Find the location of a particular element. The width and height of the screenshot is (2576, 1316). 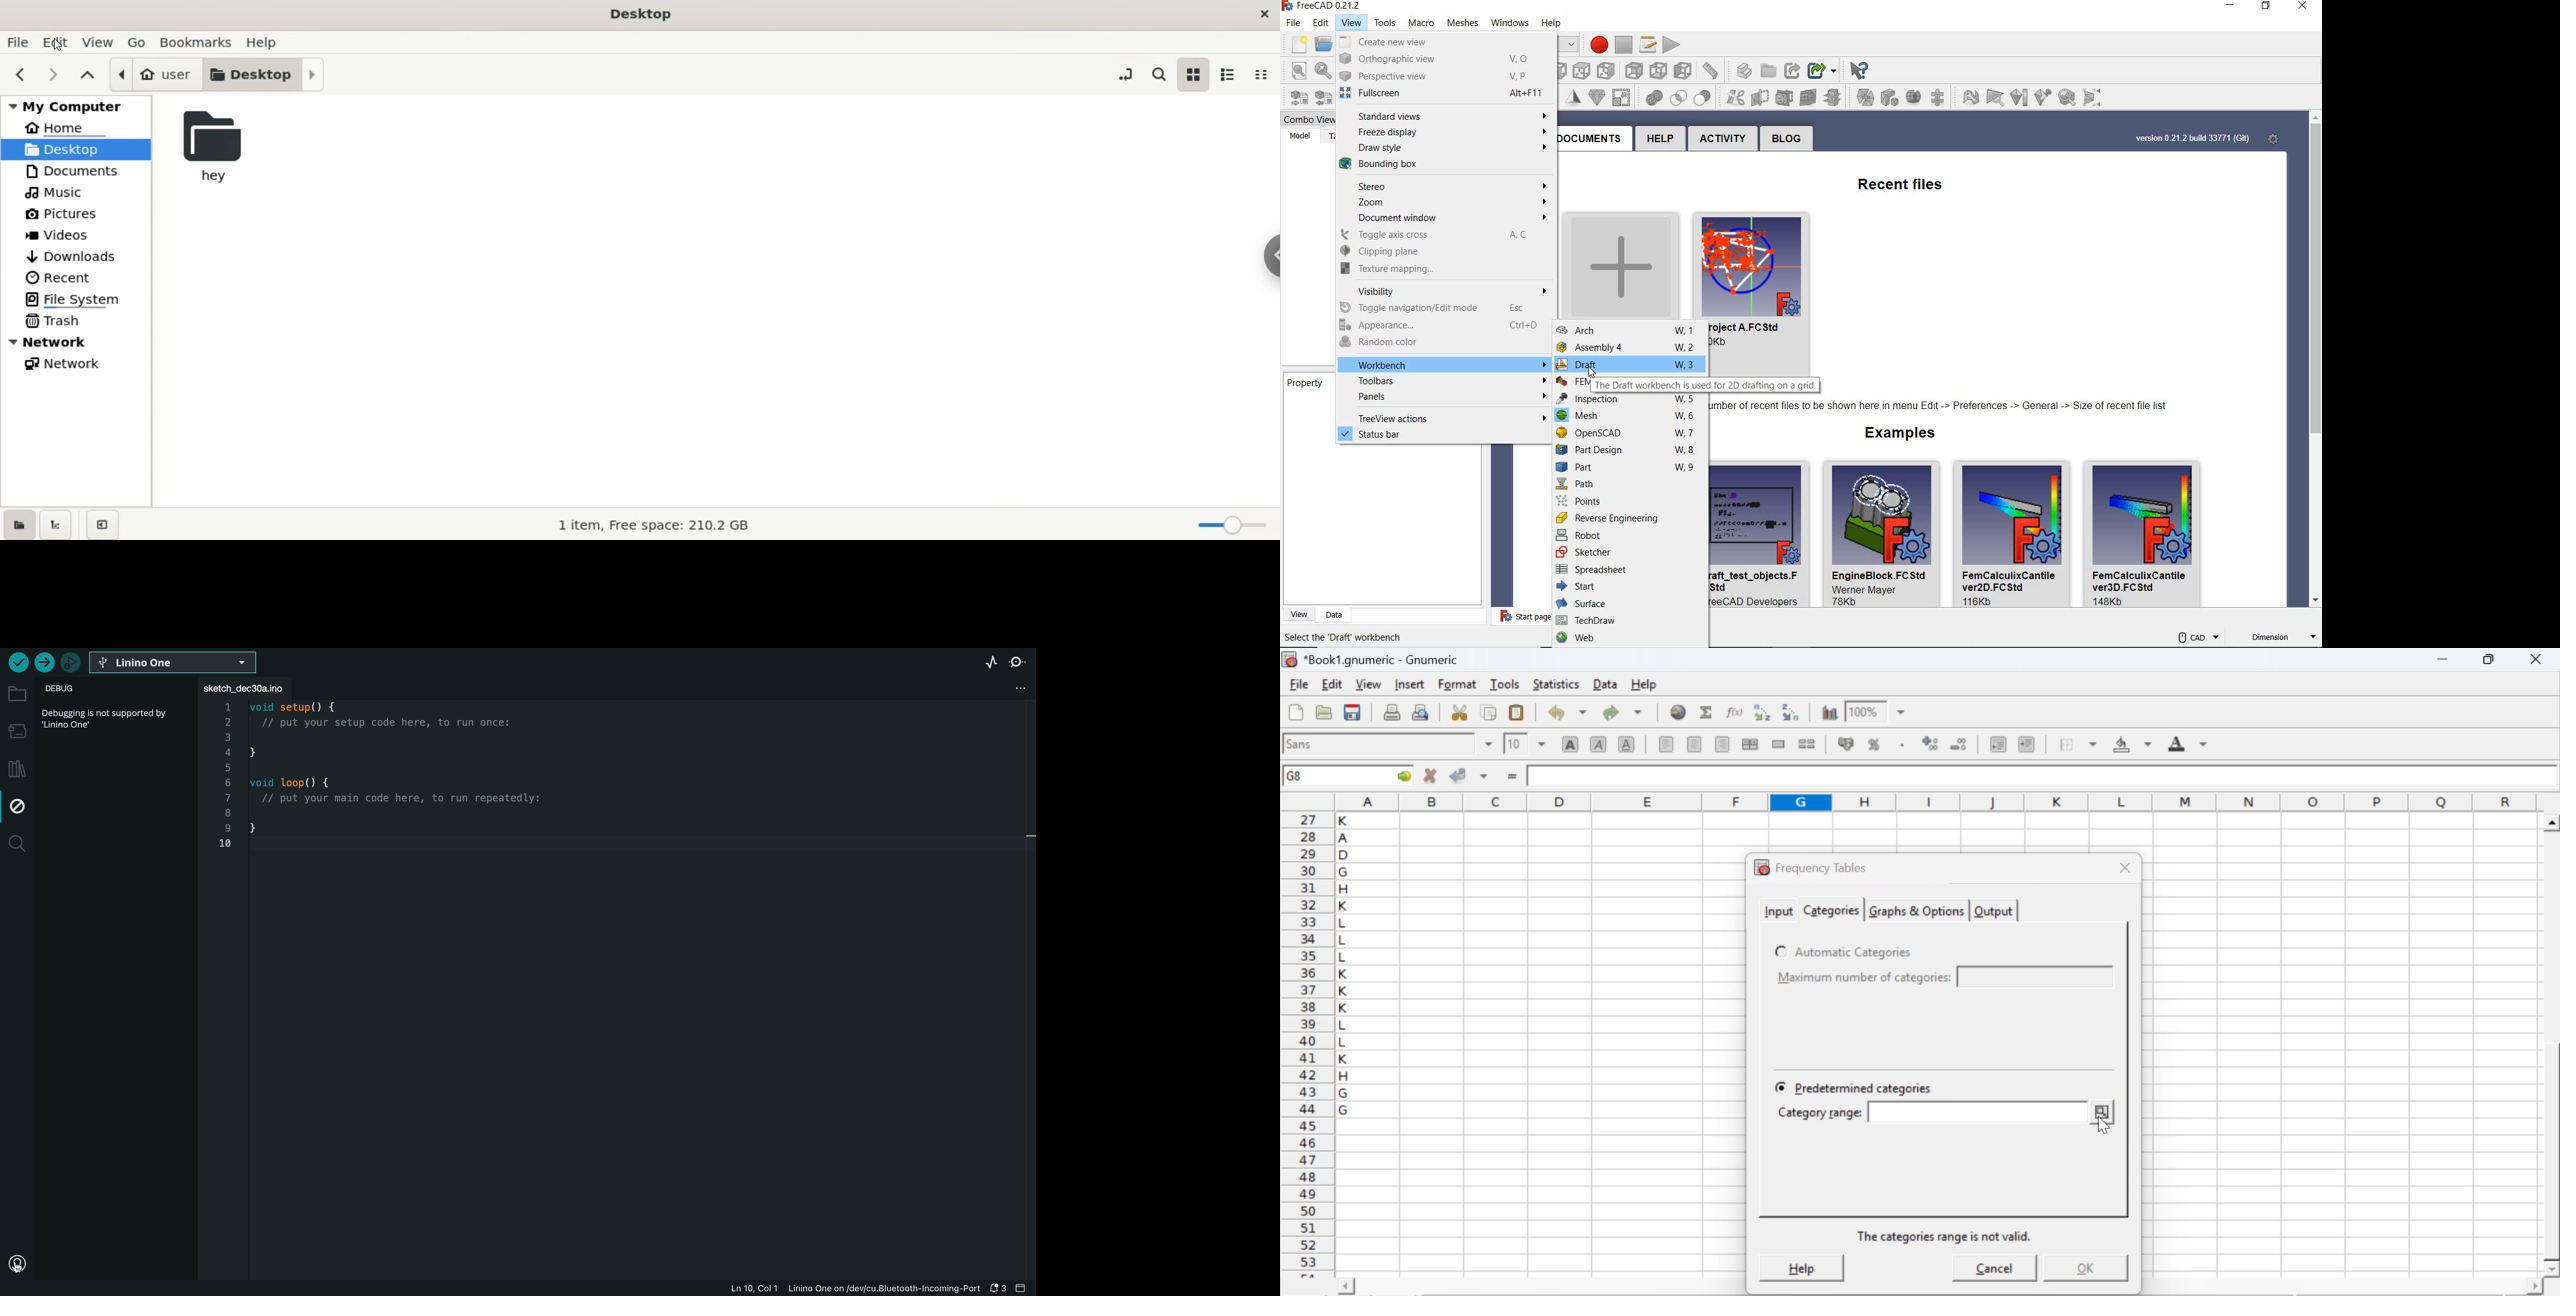

settings is located at coordinates (2276, 138).